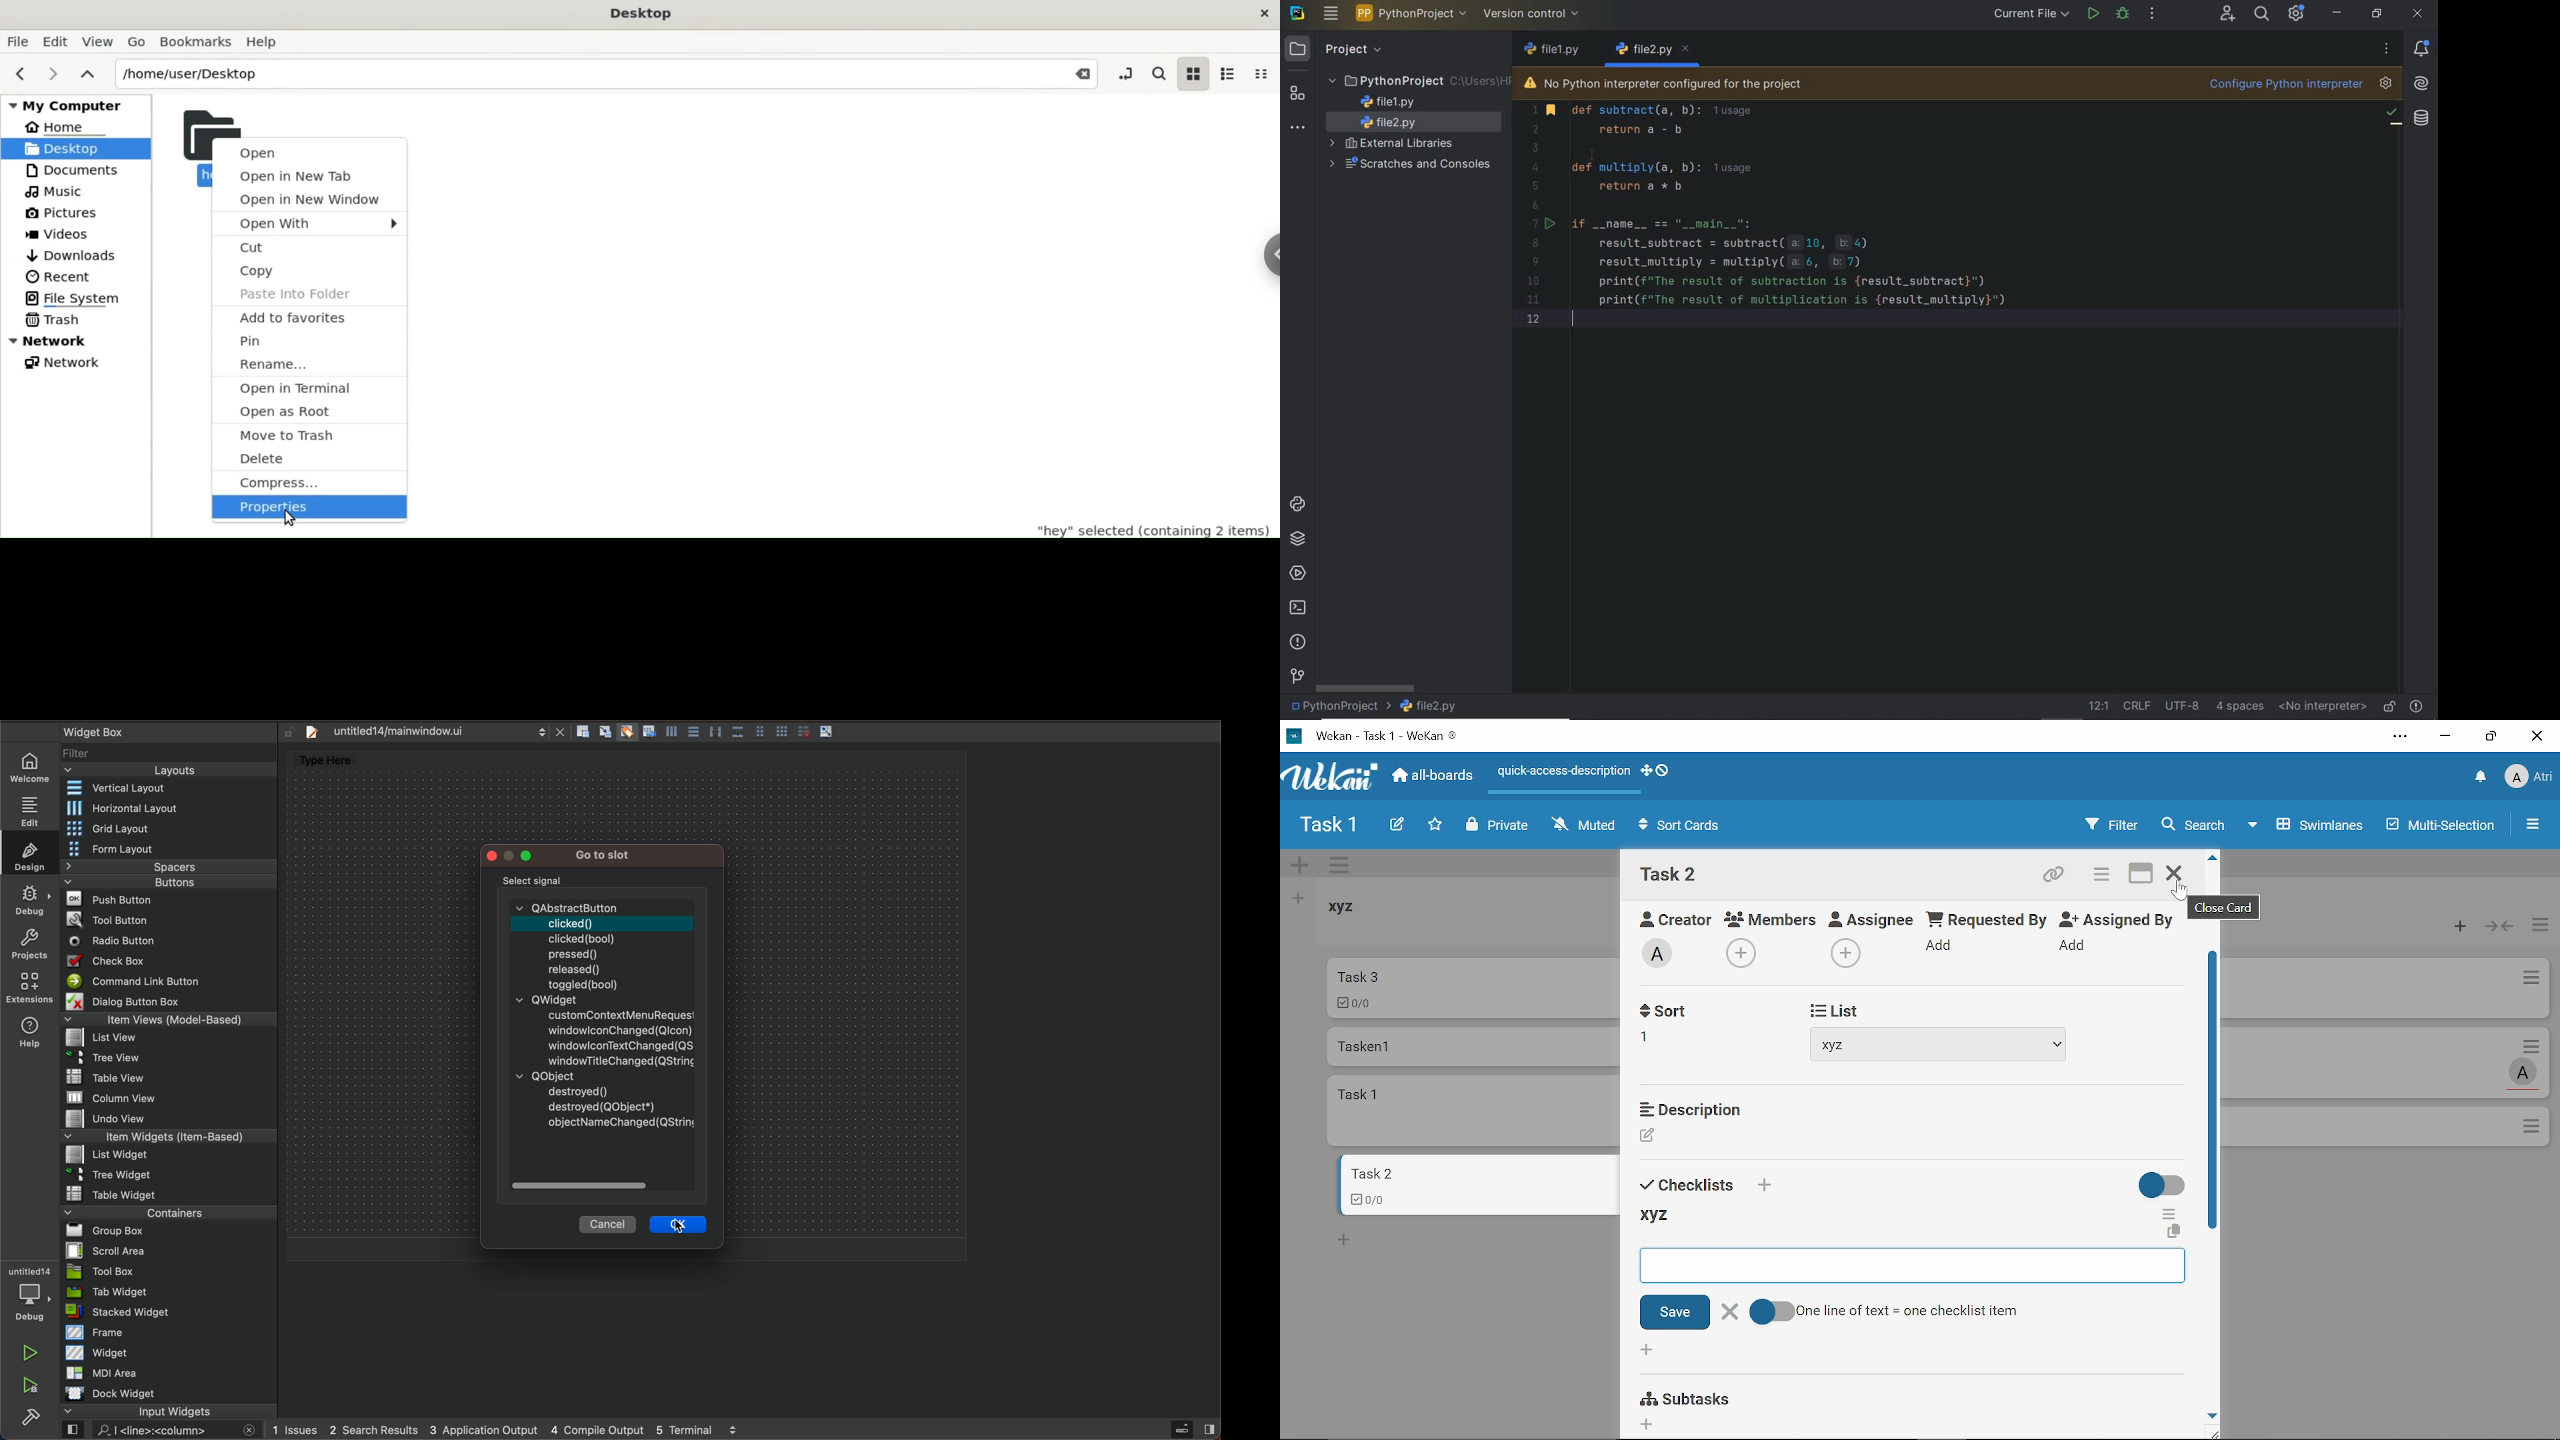 The width and height of the screenshot is (2576, 1456). I want to click on Sort, so click(1689, 1185).